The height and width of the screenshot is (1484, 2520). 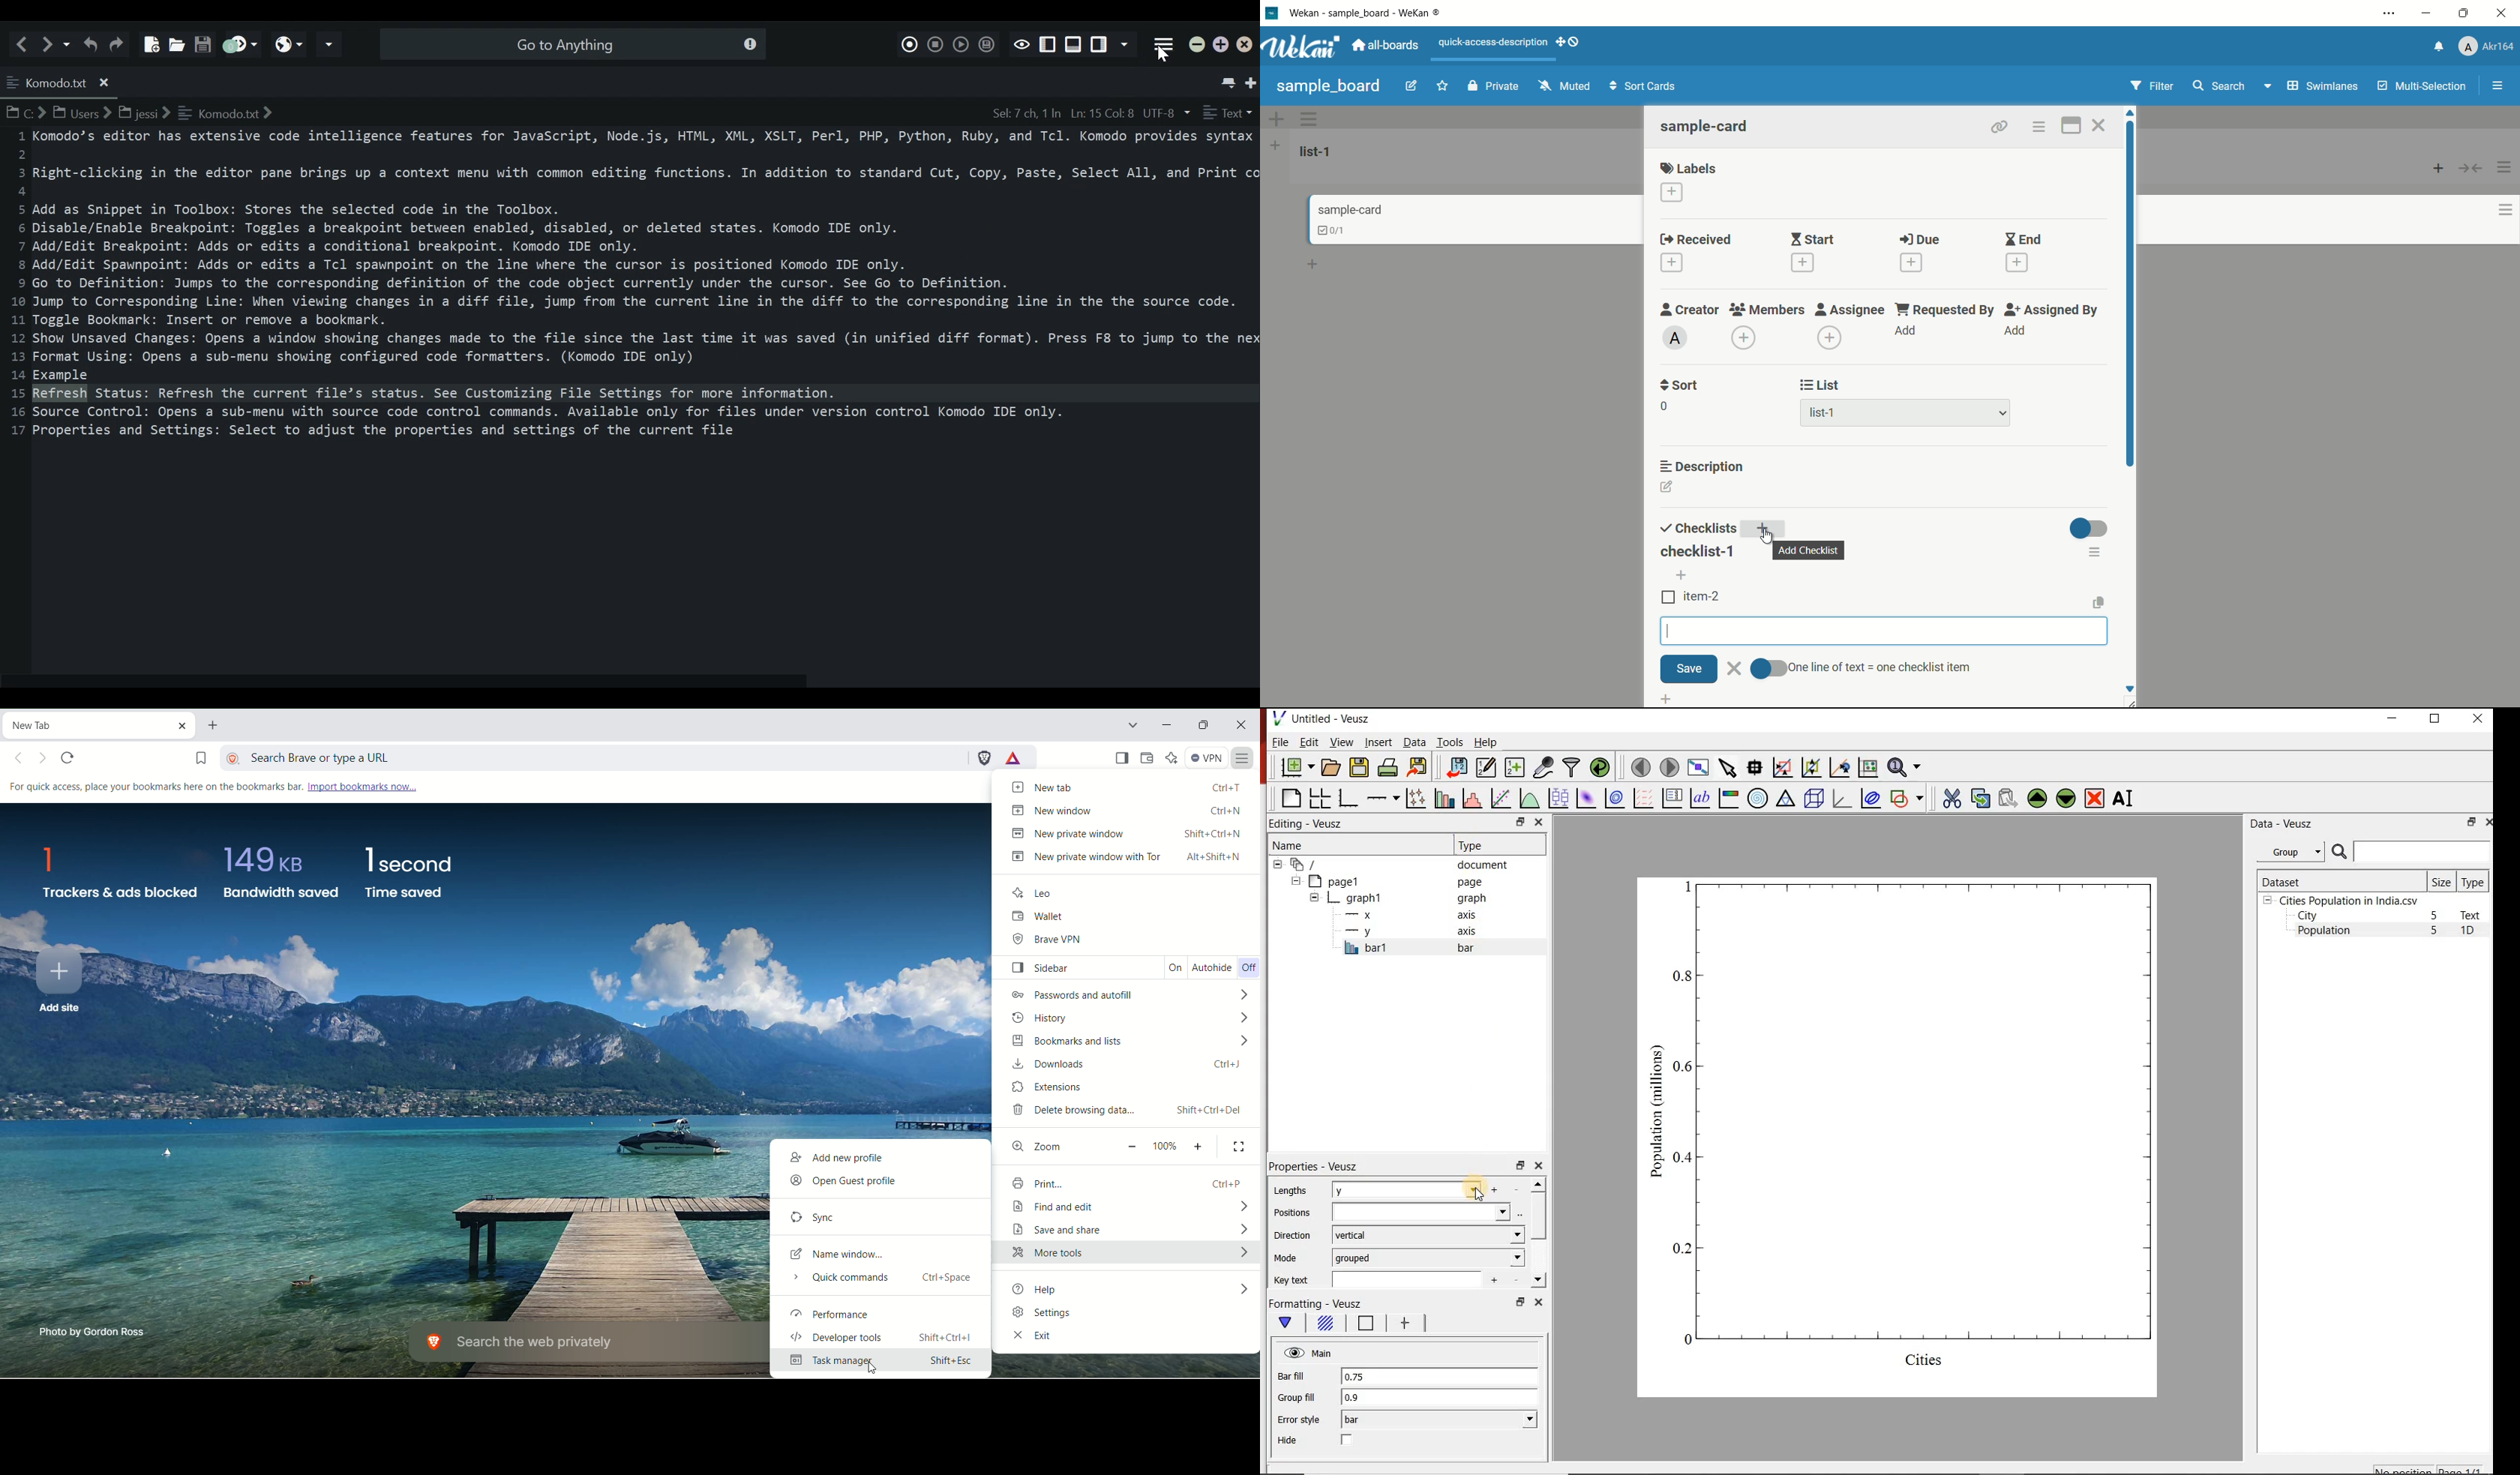 I want to click on Lengths, so click(x=1289, y=1190).